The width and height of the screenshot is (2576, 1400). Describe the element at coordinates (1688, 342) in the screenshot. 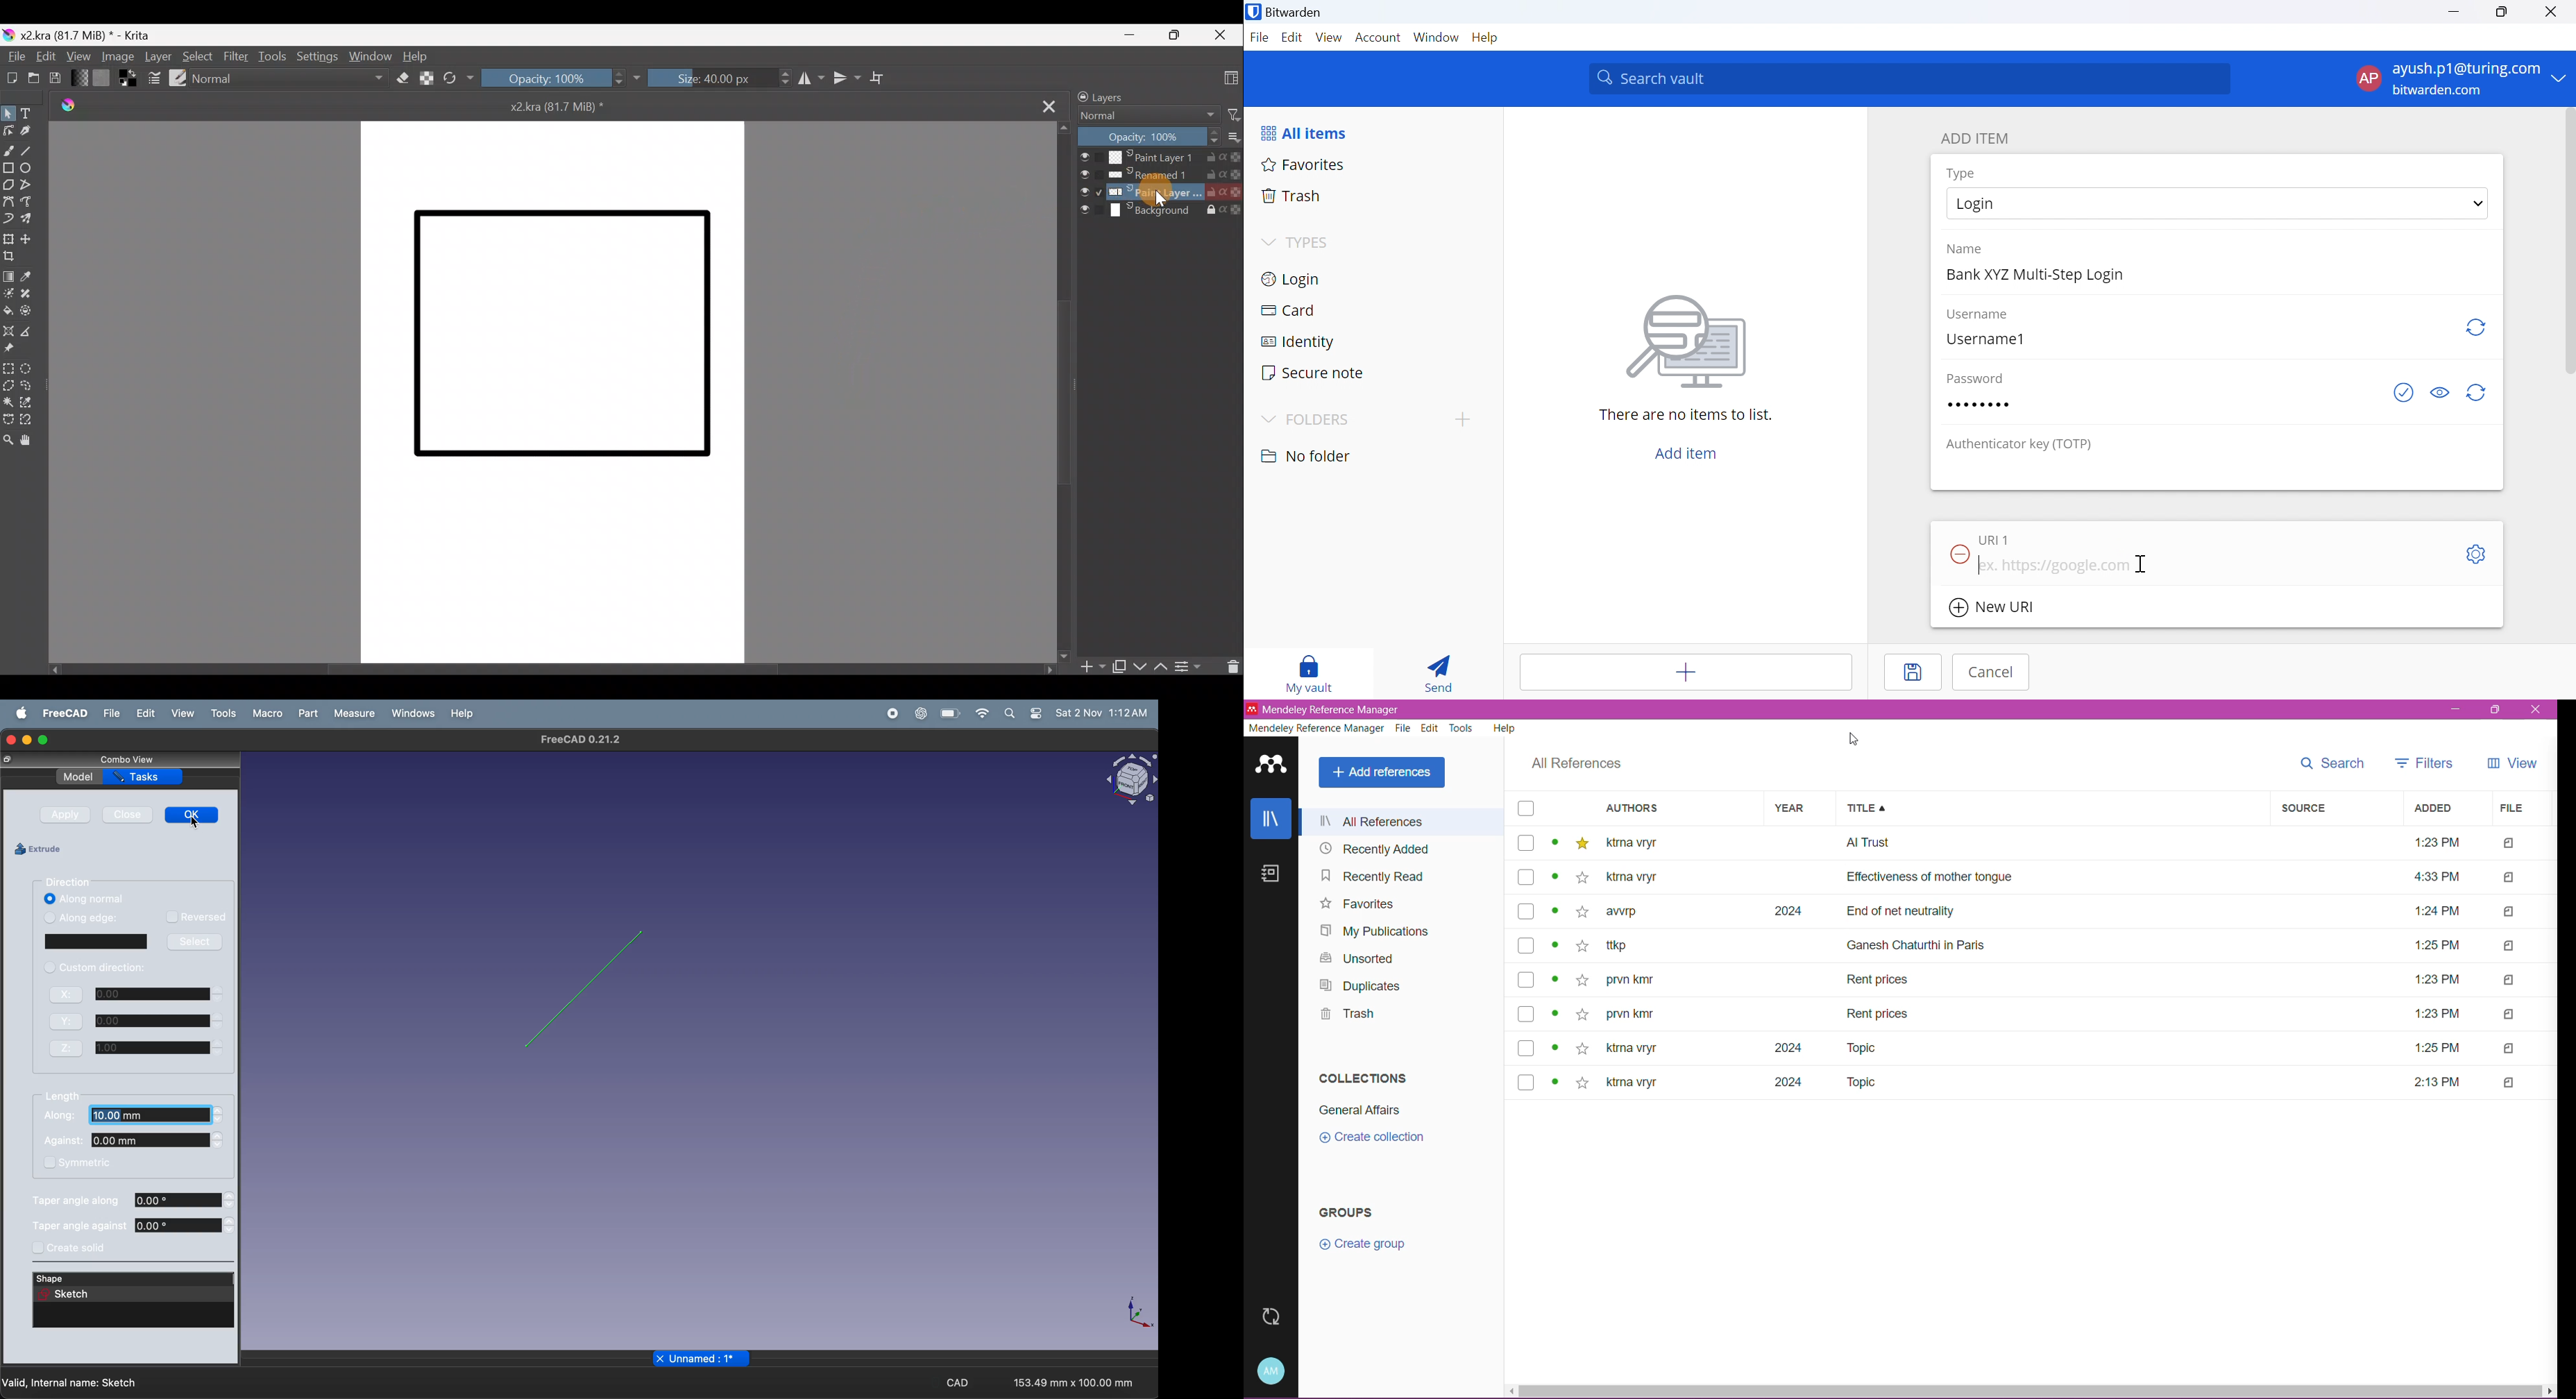

I see `Image` at that location.